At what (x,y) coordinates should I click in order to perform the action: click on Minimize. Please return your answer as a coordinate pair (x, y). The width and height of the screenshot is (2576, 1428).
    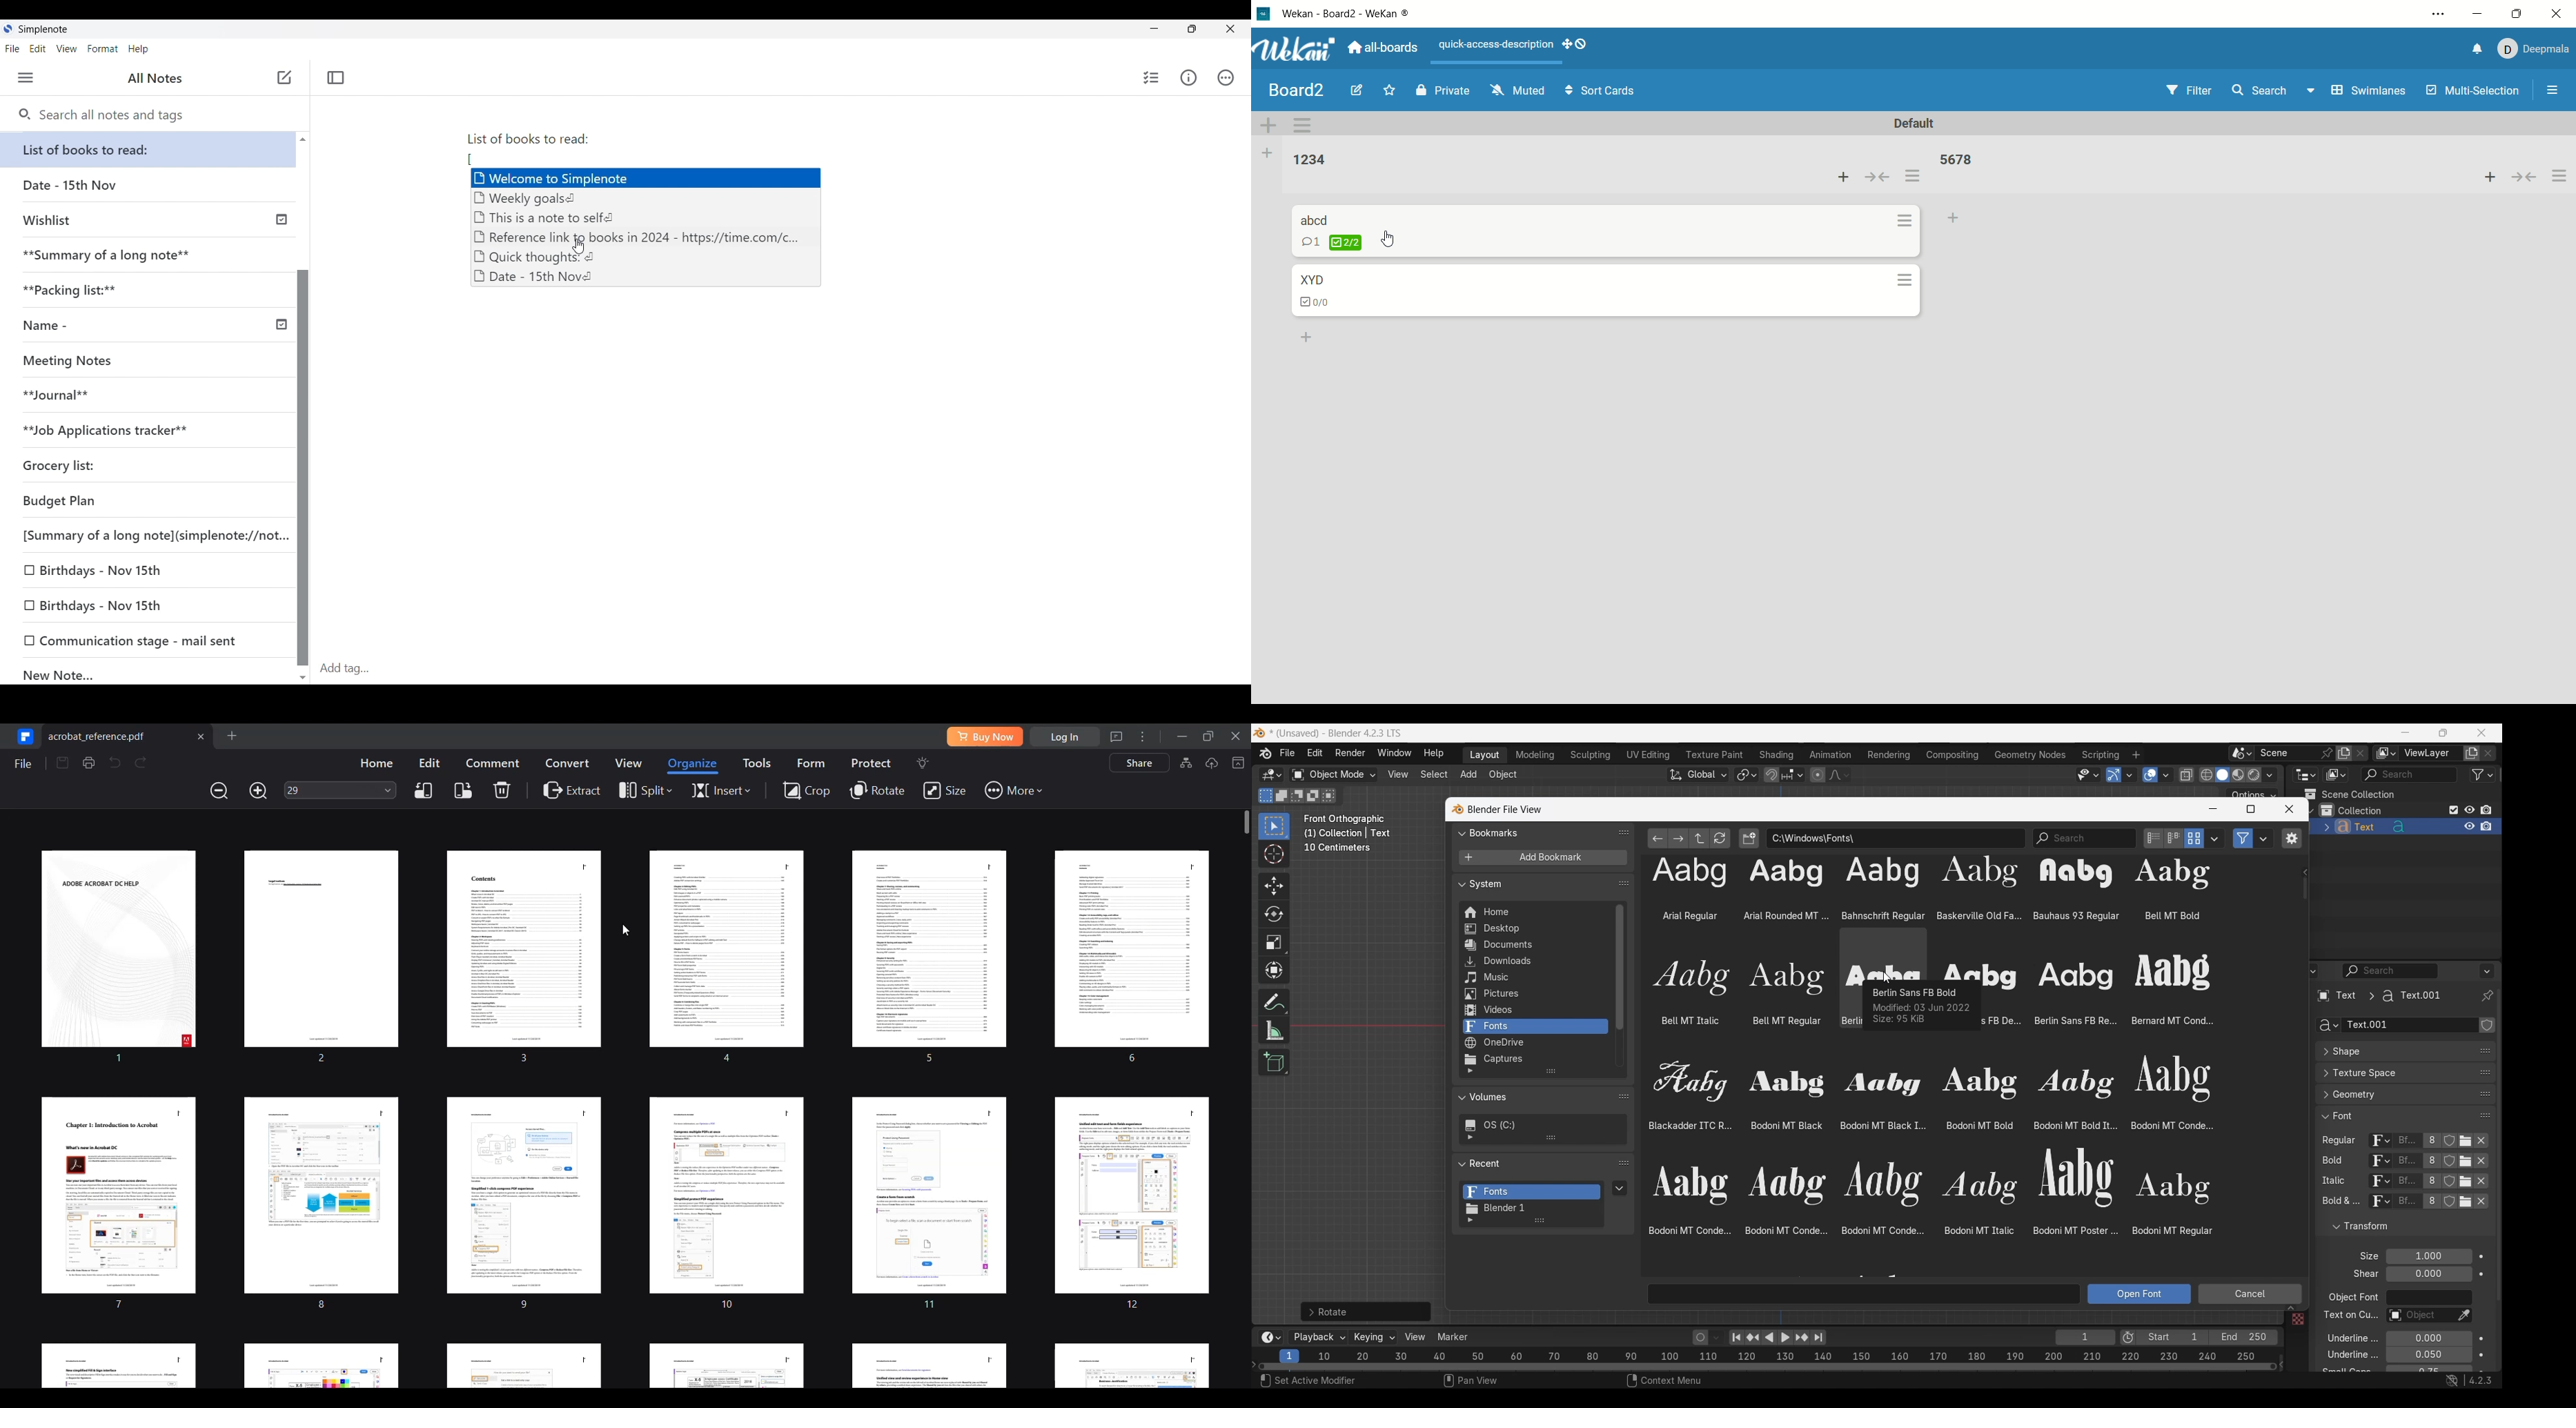
    Looking at the image, I should click on (1152, 27).